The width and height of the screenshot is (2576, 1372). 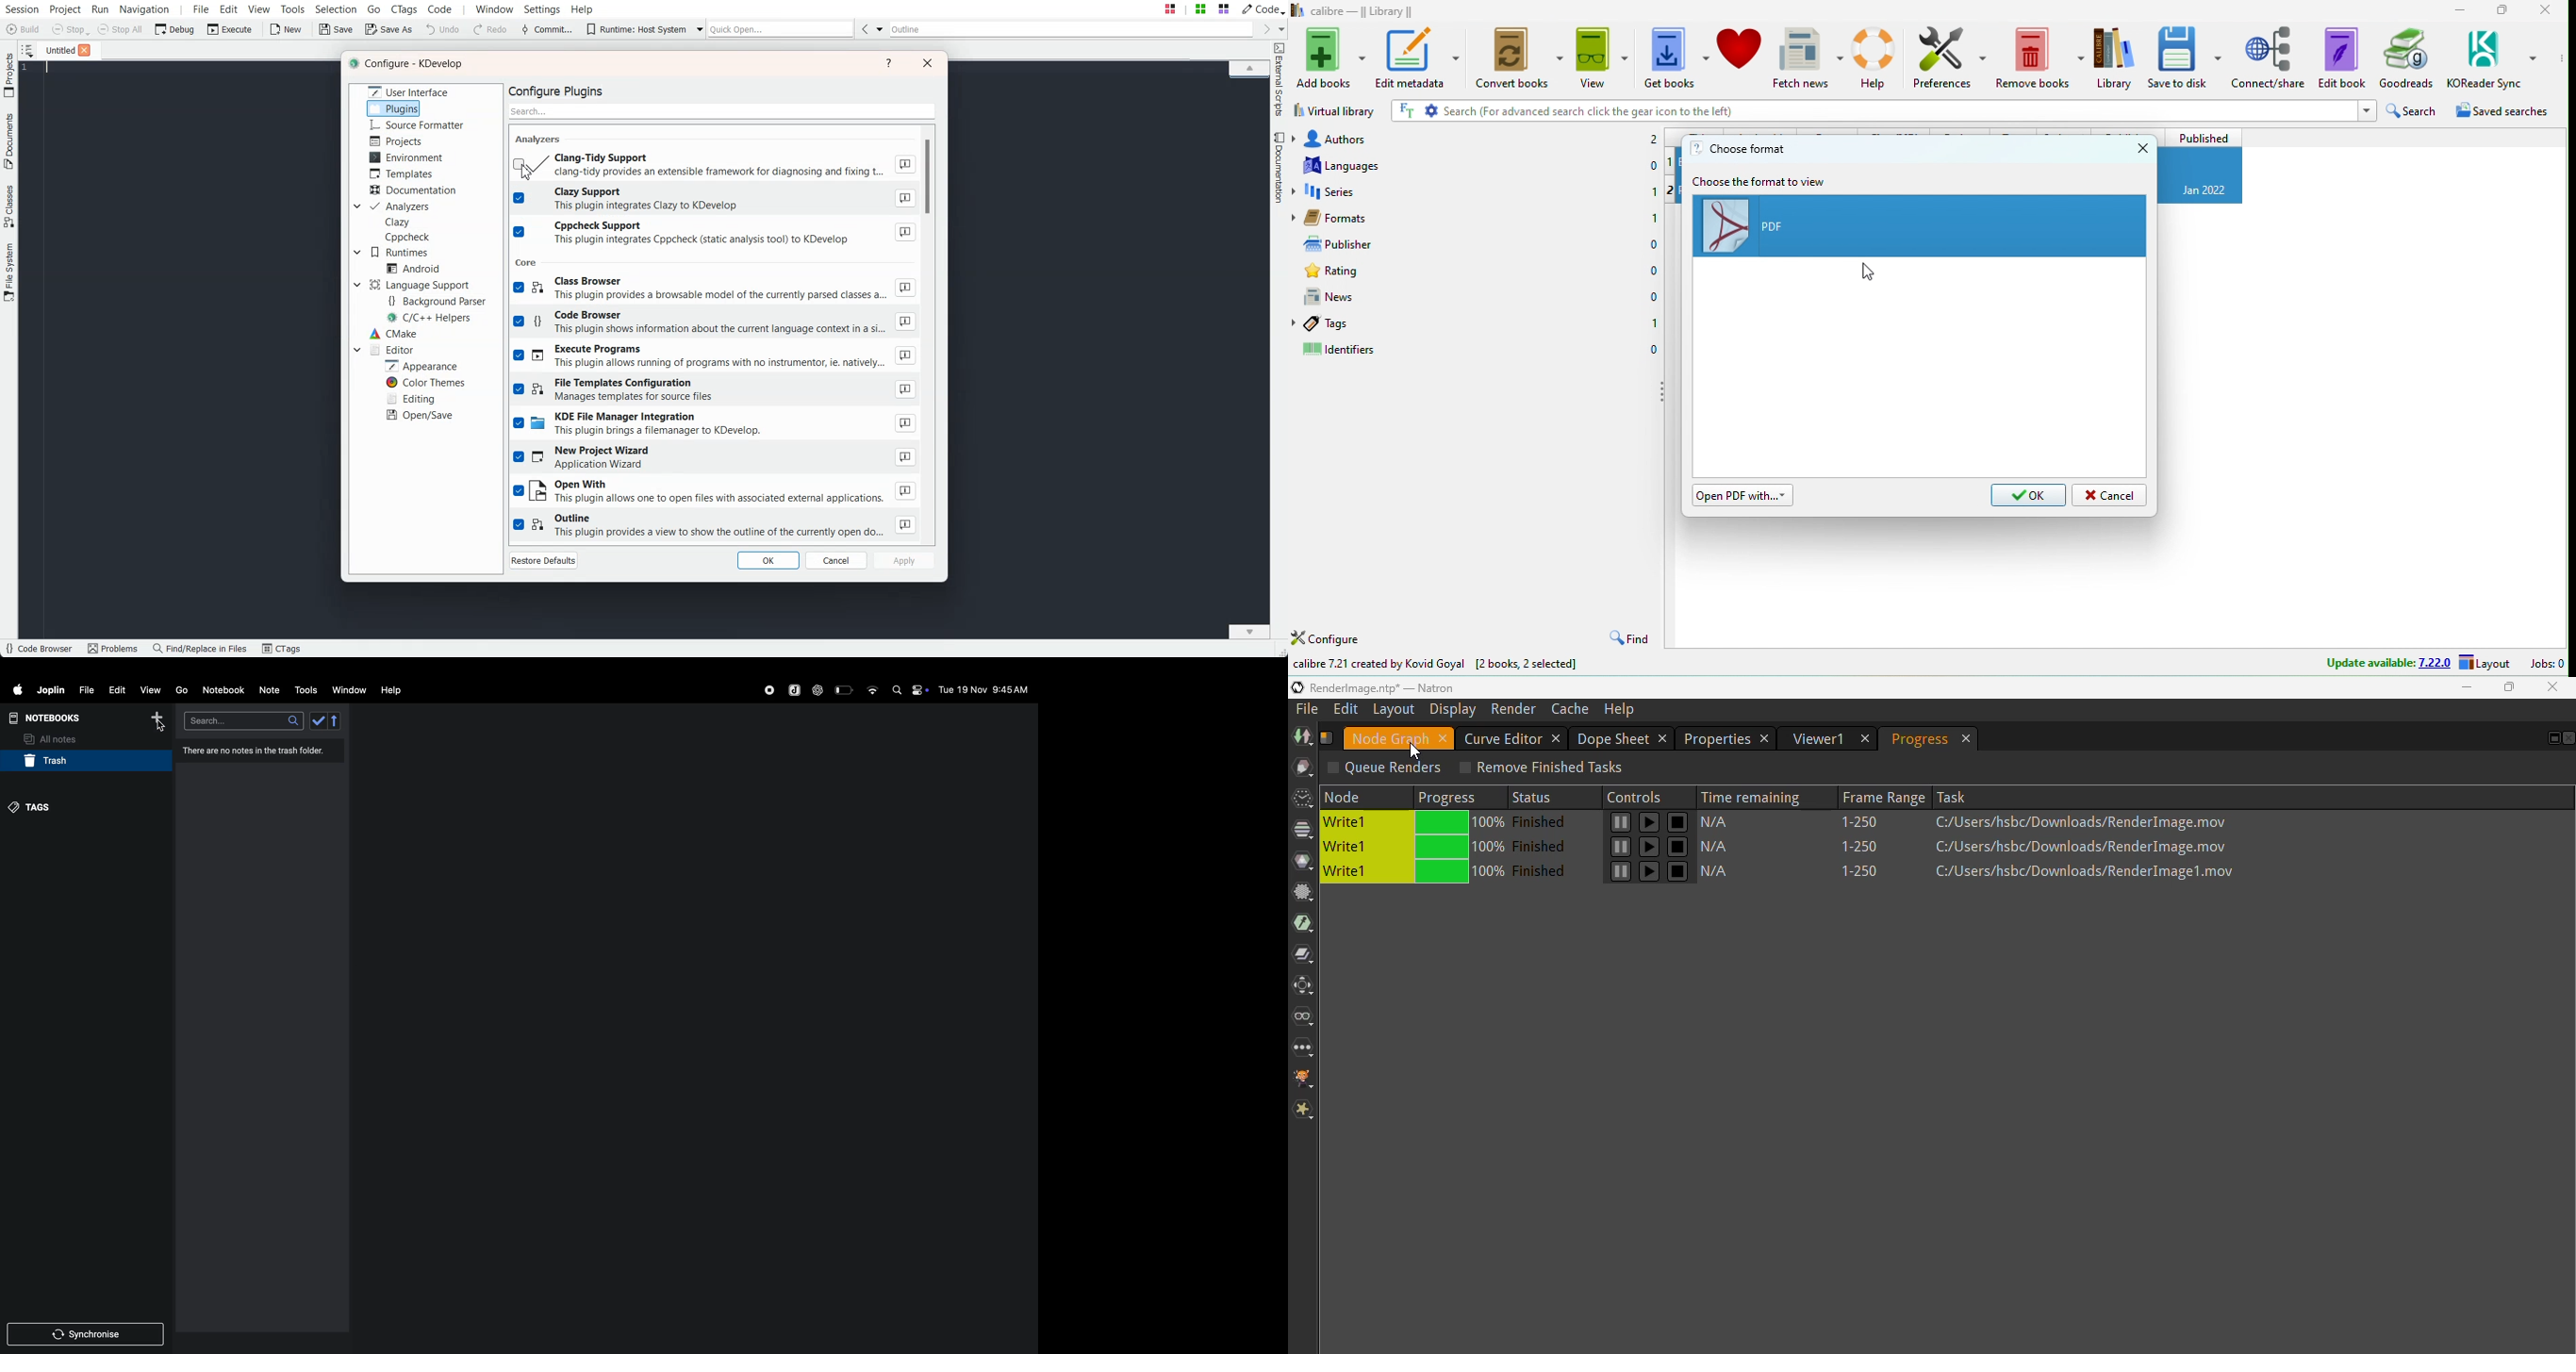 What do you see at coordinates (908, 689) in the screenshot?
I see `apple widgets` at bounding box center [908, 689].